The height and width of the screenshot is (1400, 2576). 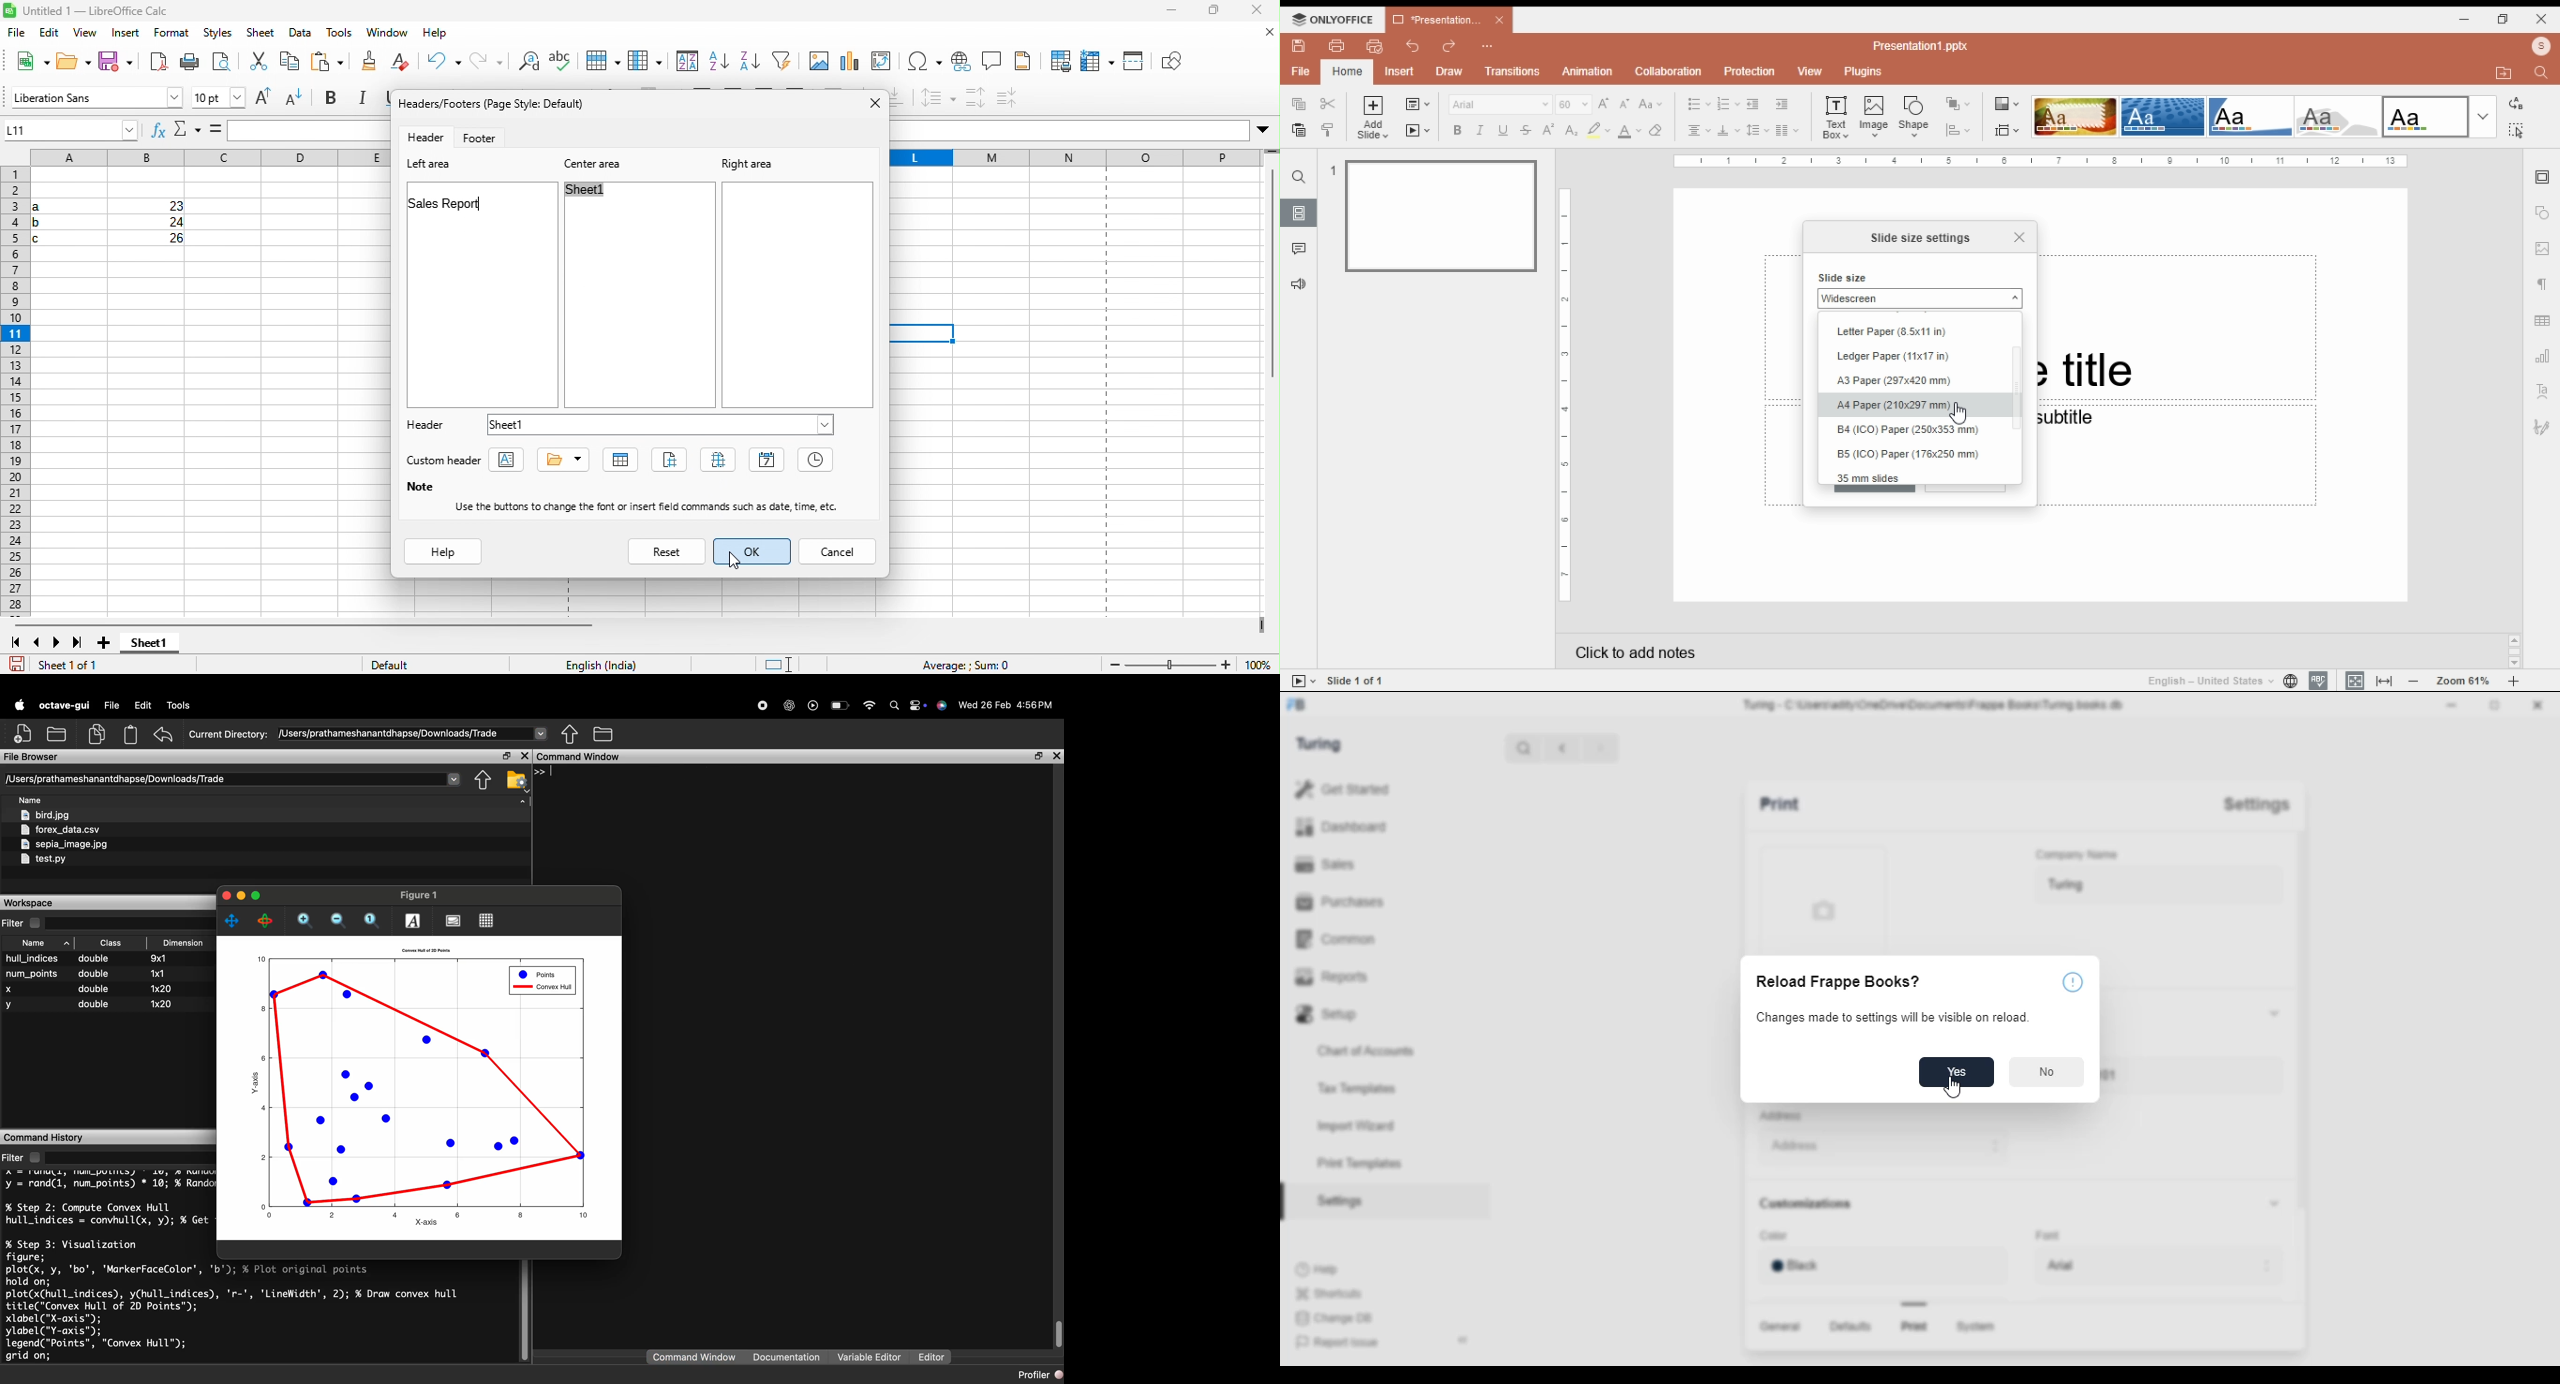 I want to click on restore, so click(x=2503, y=19).